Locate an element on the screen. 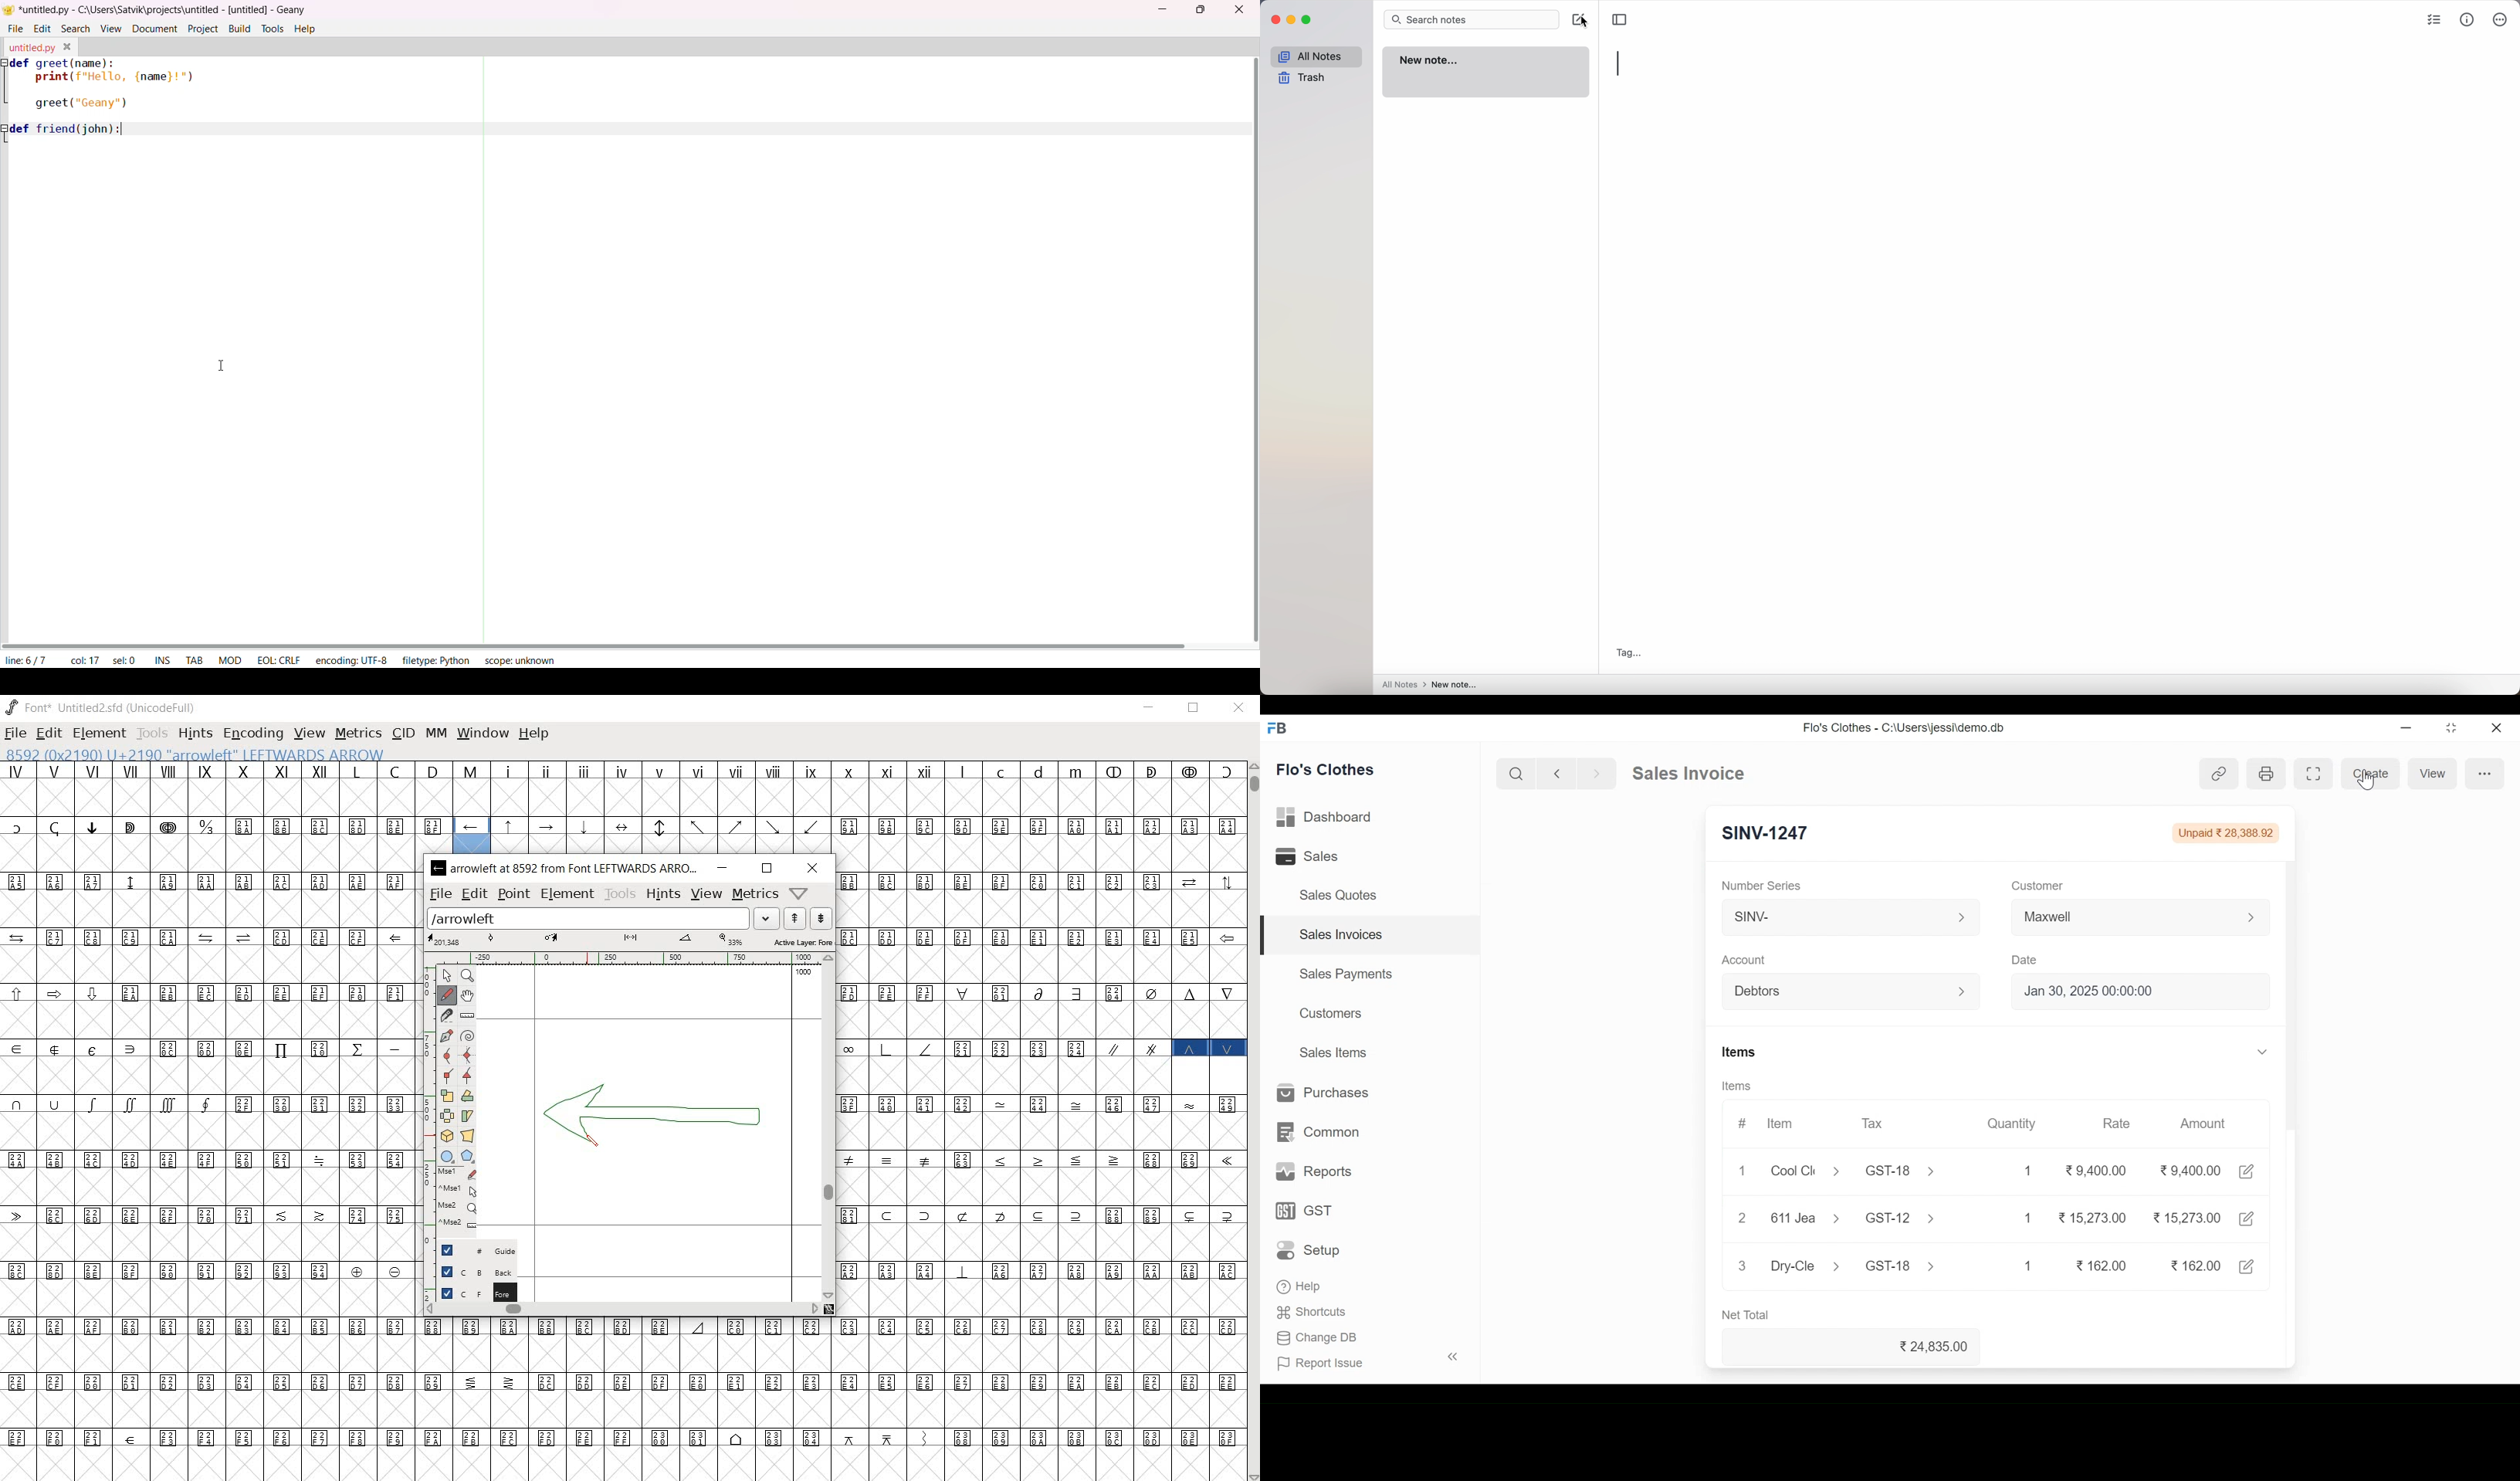 The height and width of the screenshot is (1484, 2520). Toggle between form and full width is located at coordinates (2317, 773).